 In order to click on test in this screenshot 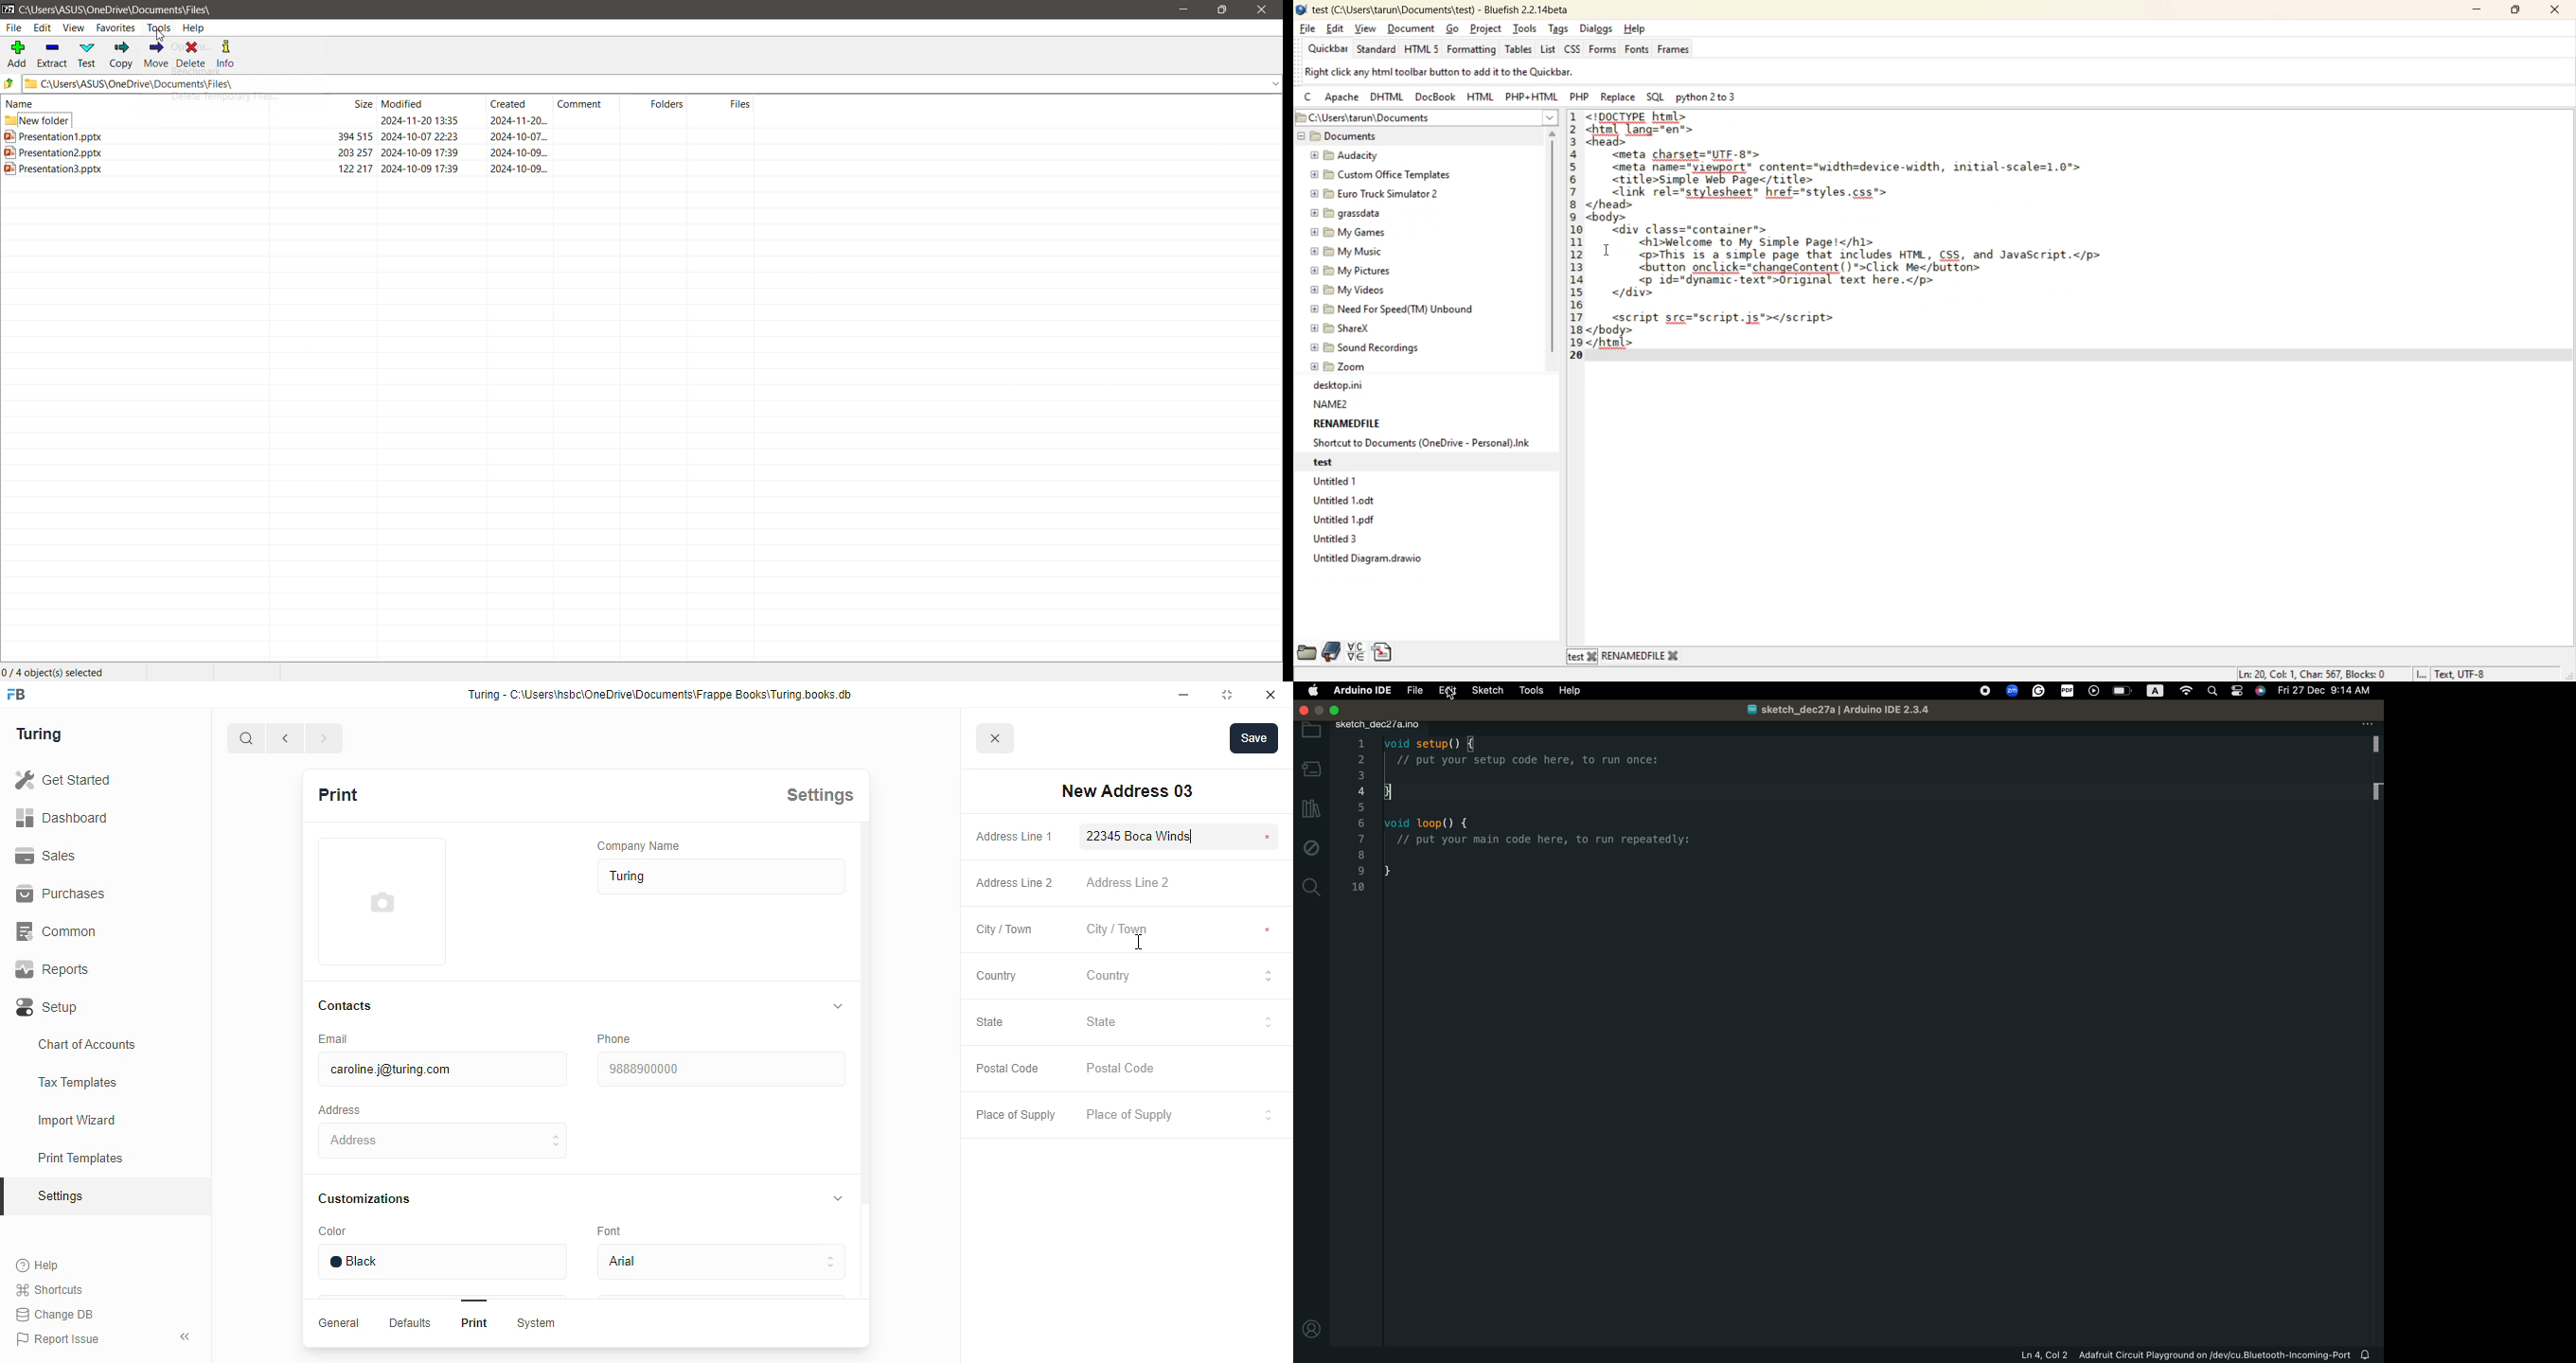, I will do `click(1333, 462)`.